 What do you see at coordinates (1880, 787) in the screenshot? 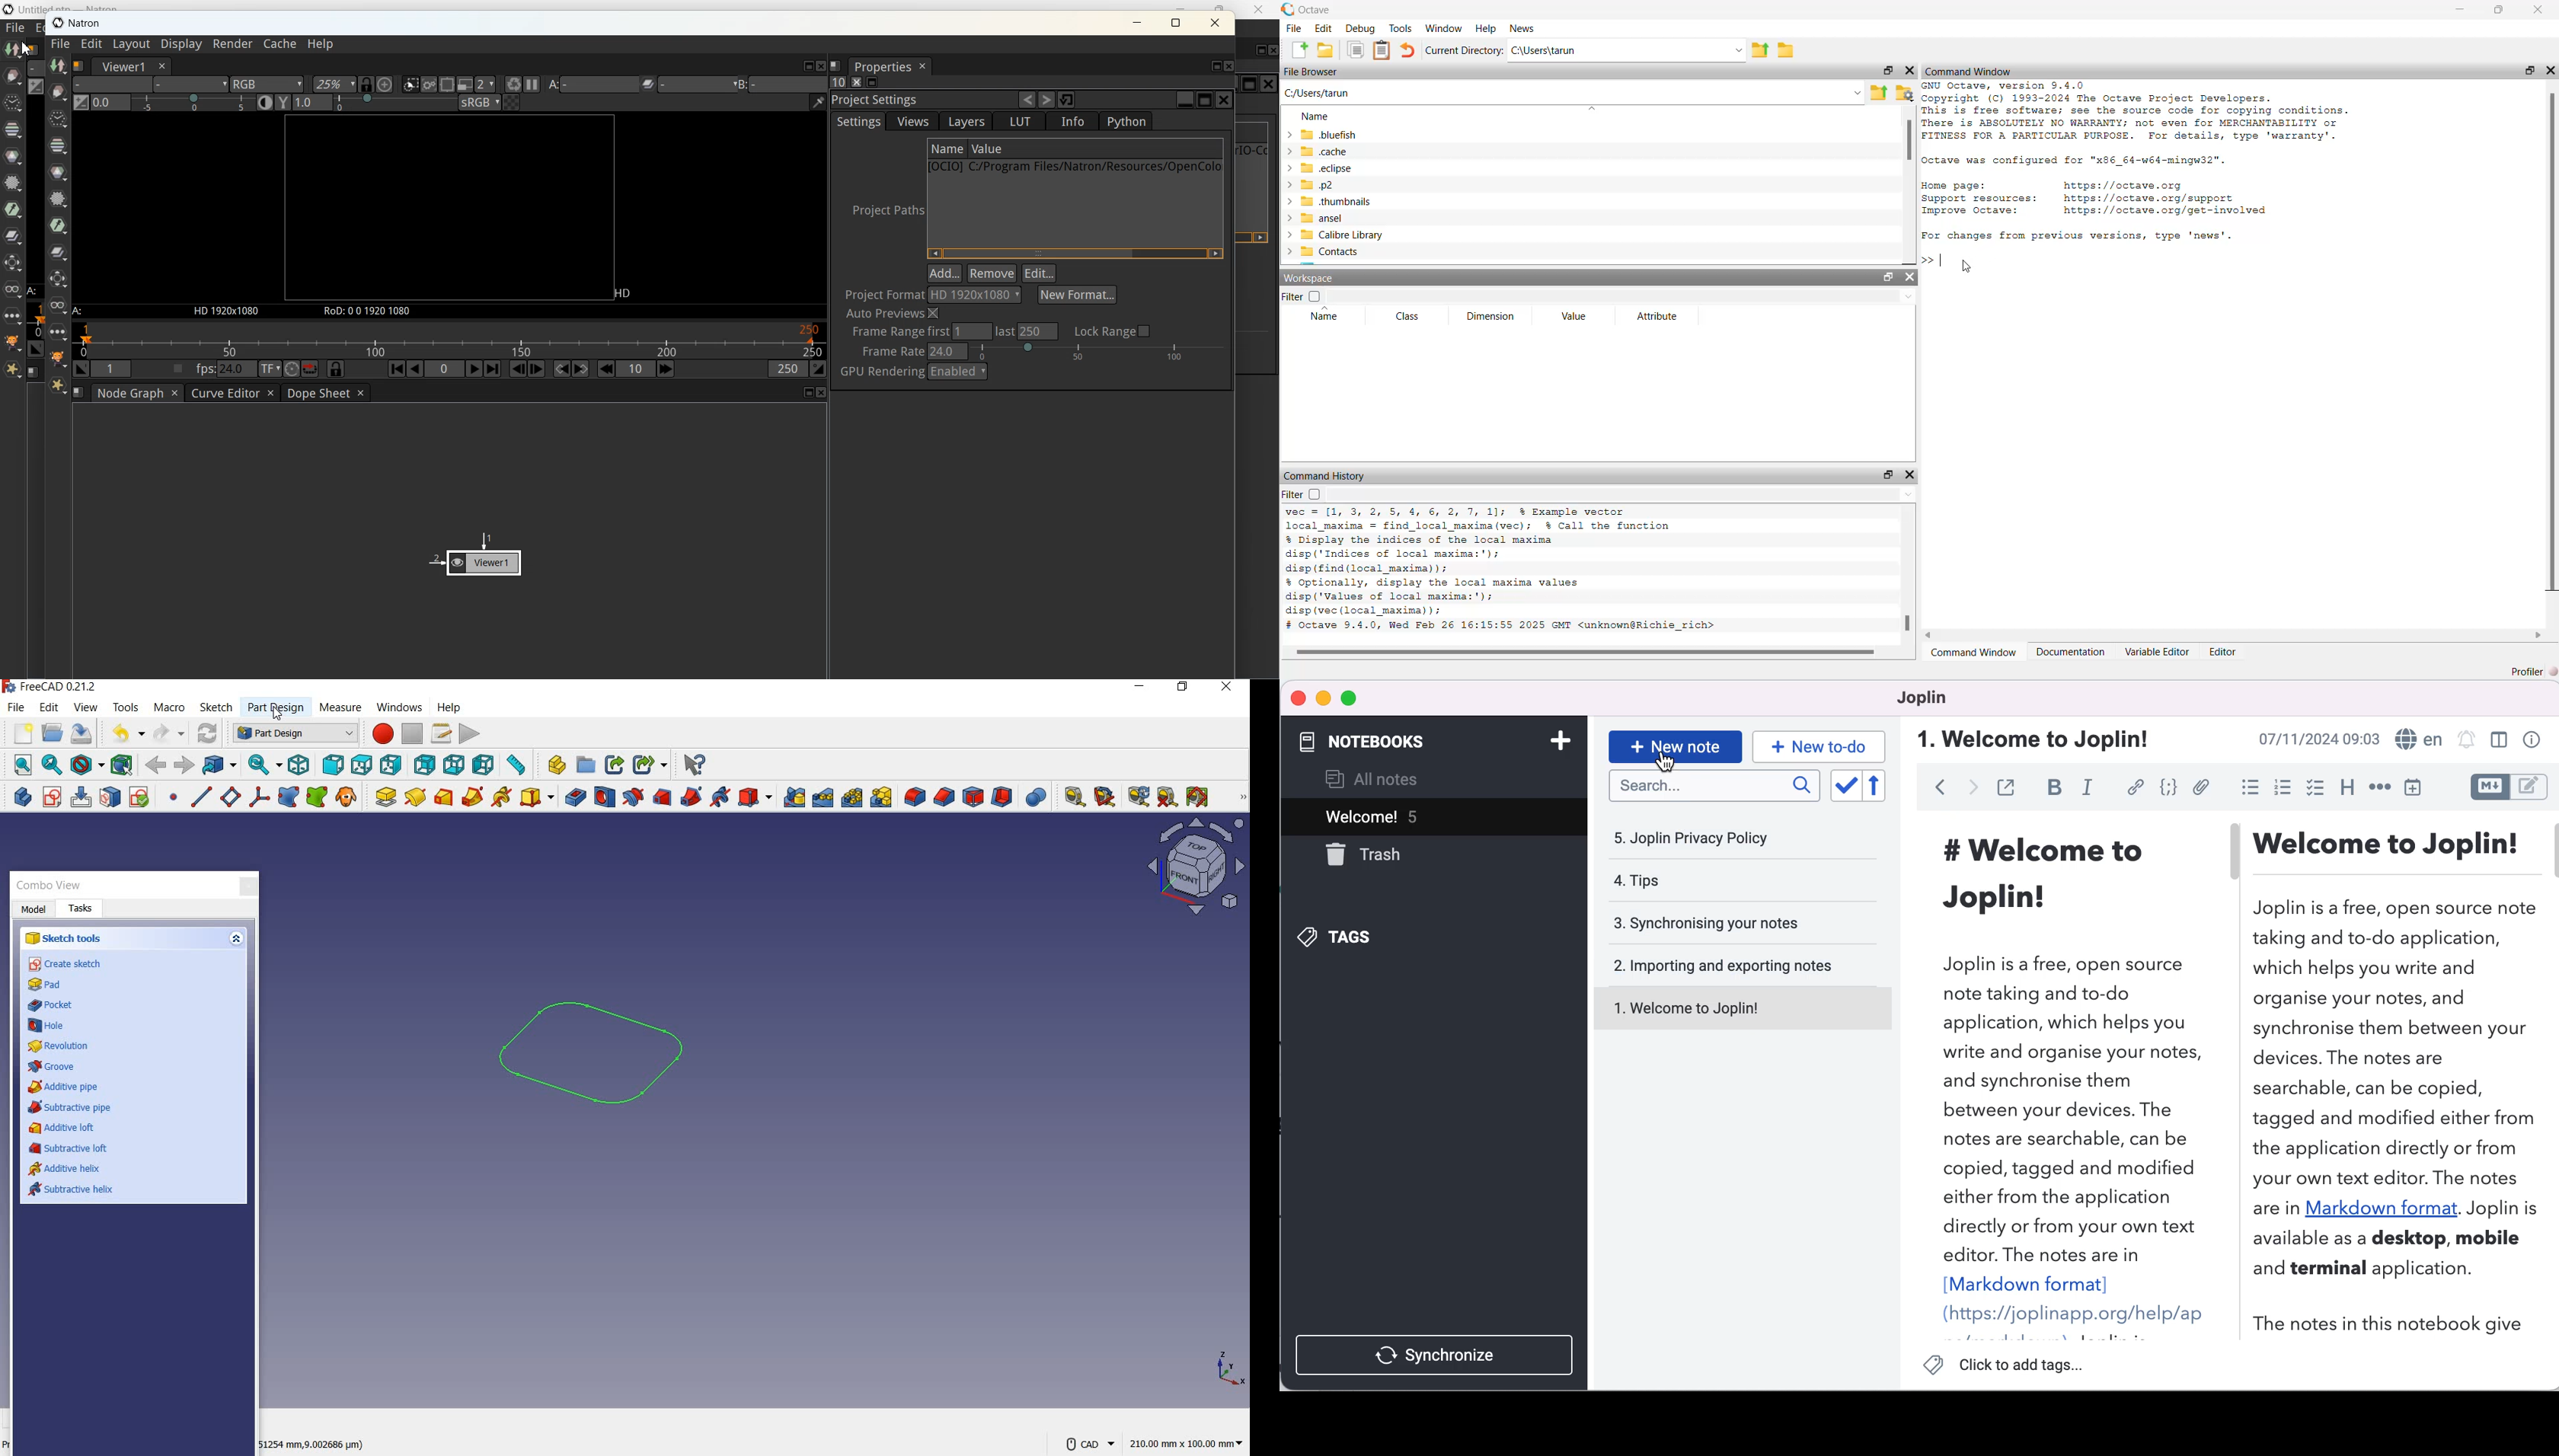
I see `revert sort order` at bounding box center [1880, 787].